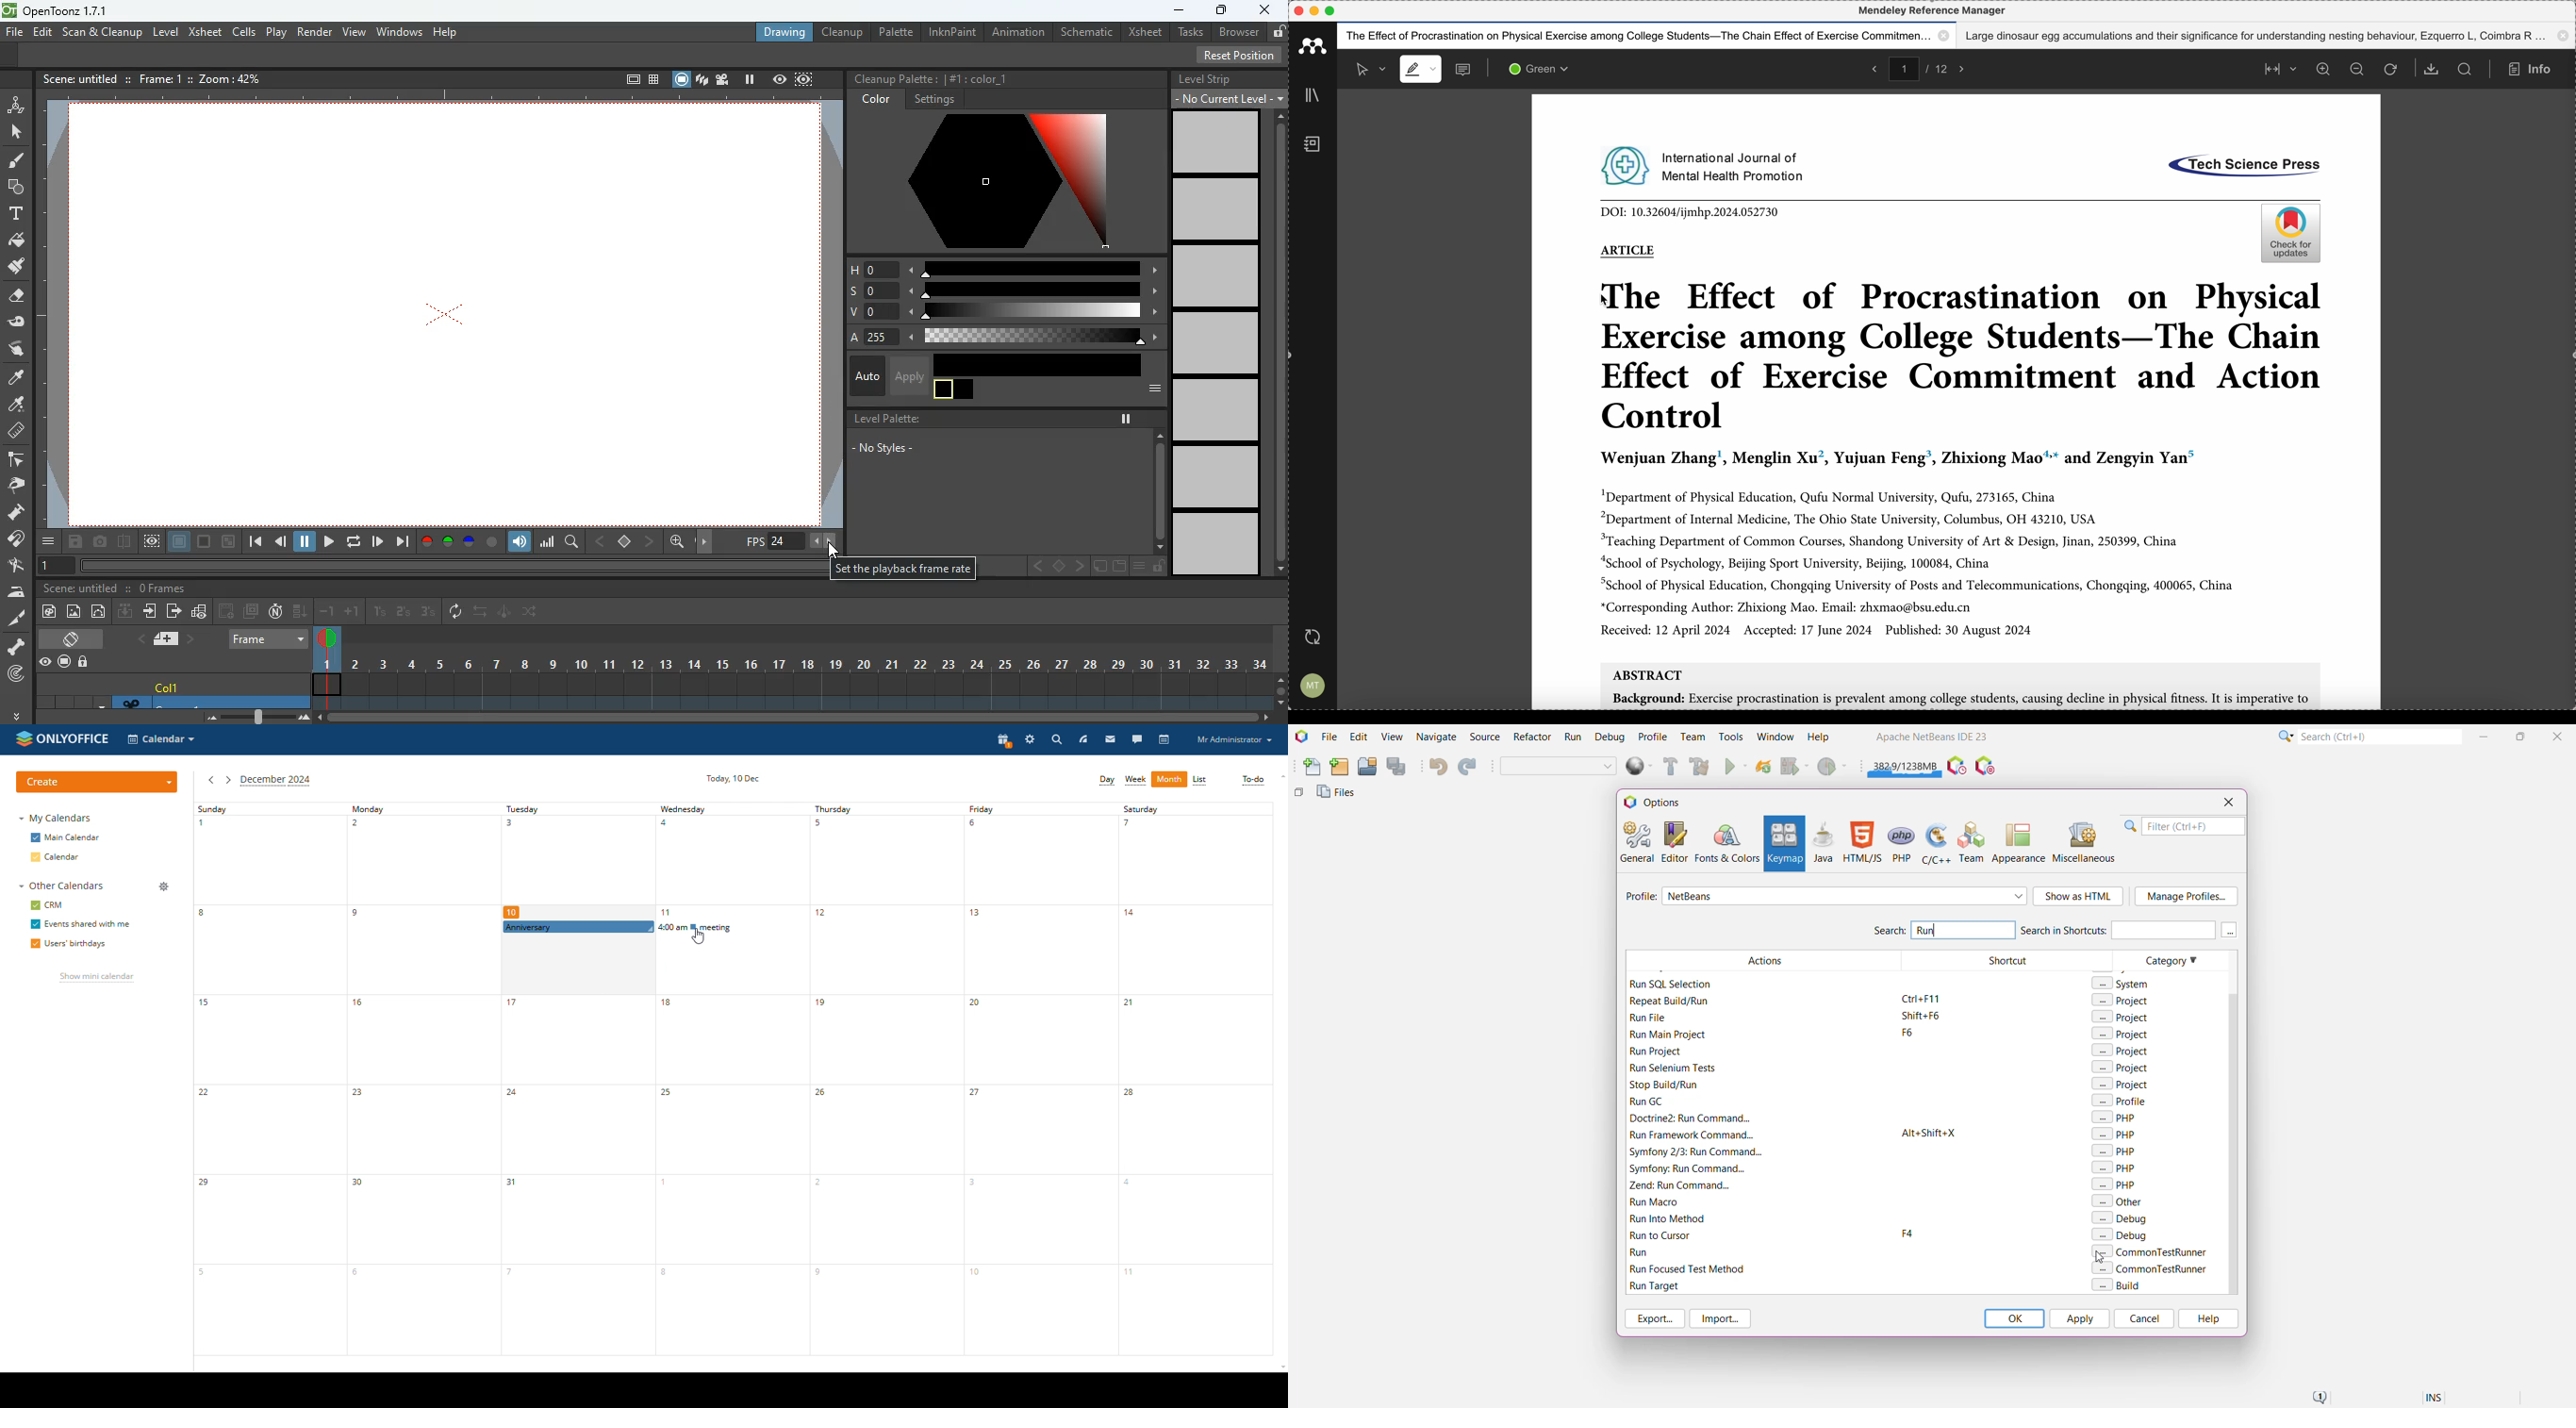  Describe the element at coordinates (377, 541) in the screenshot. I see `forward` at that location.